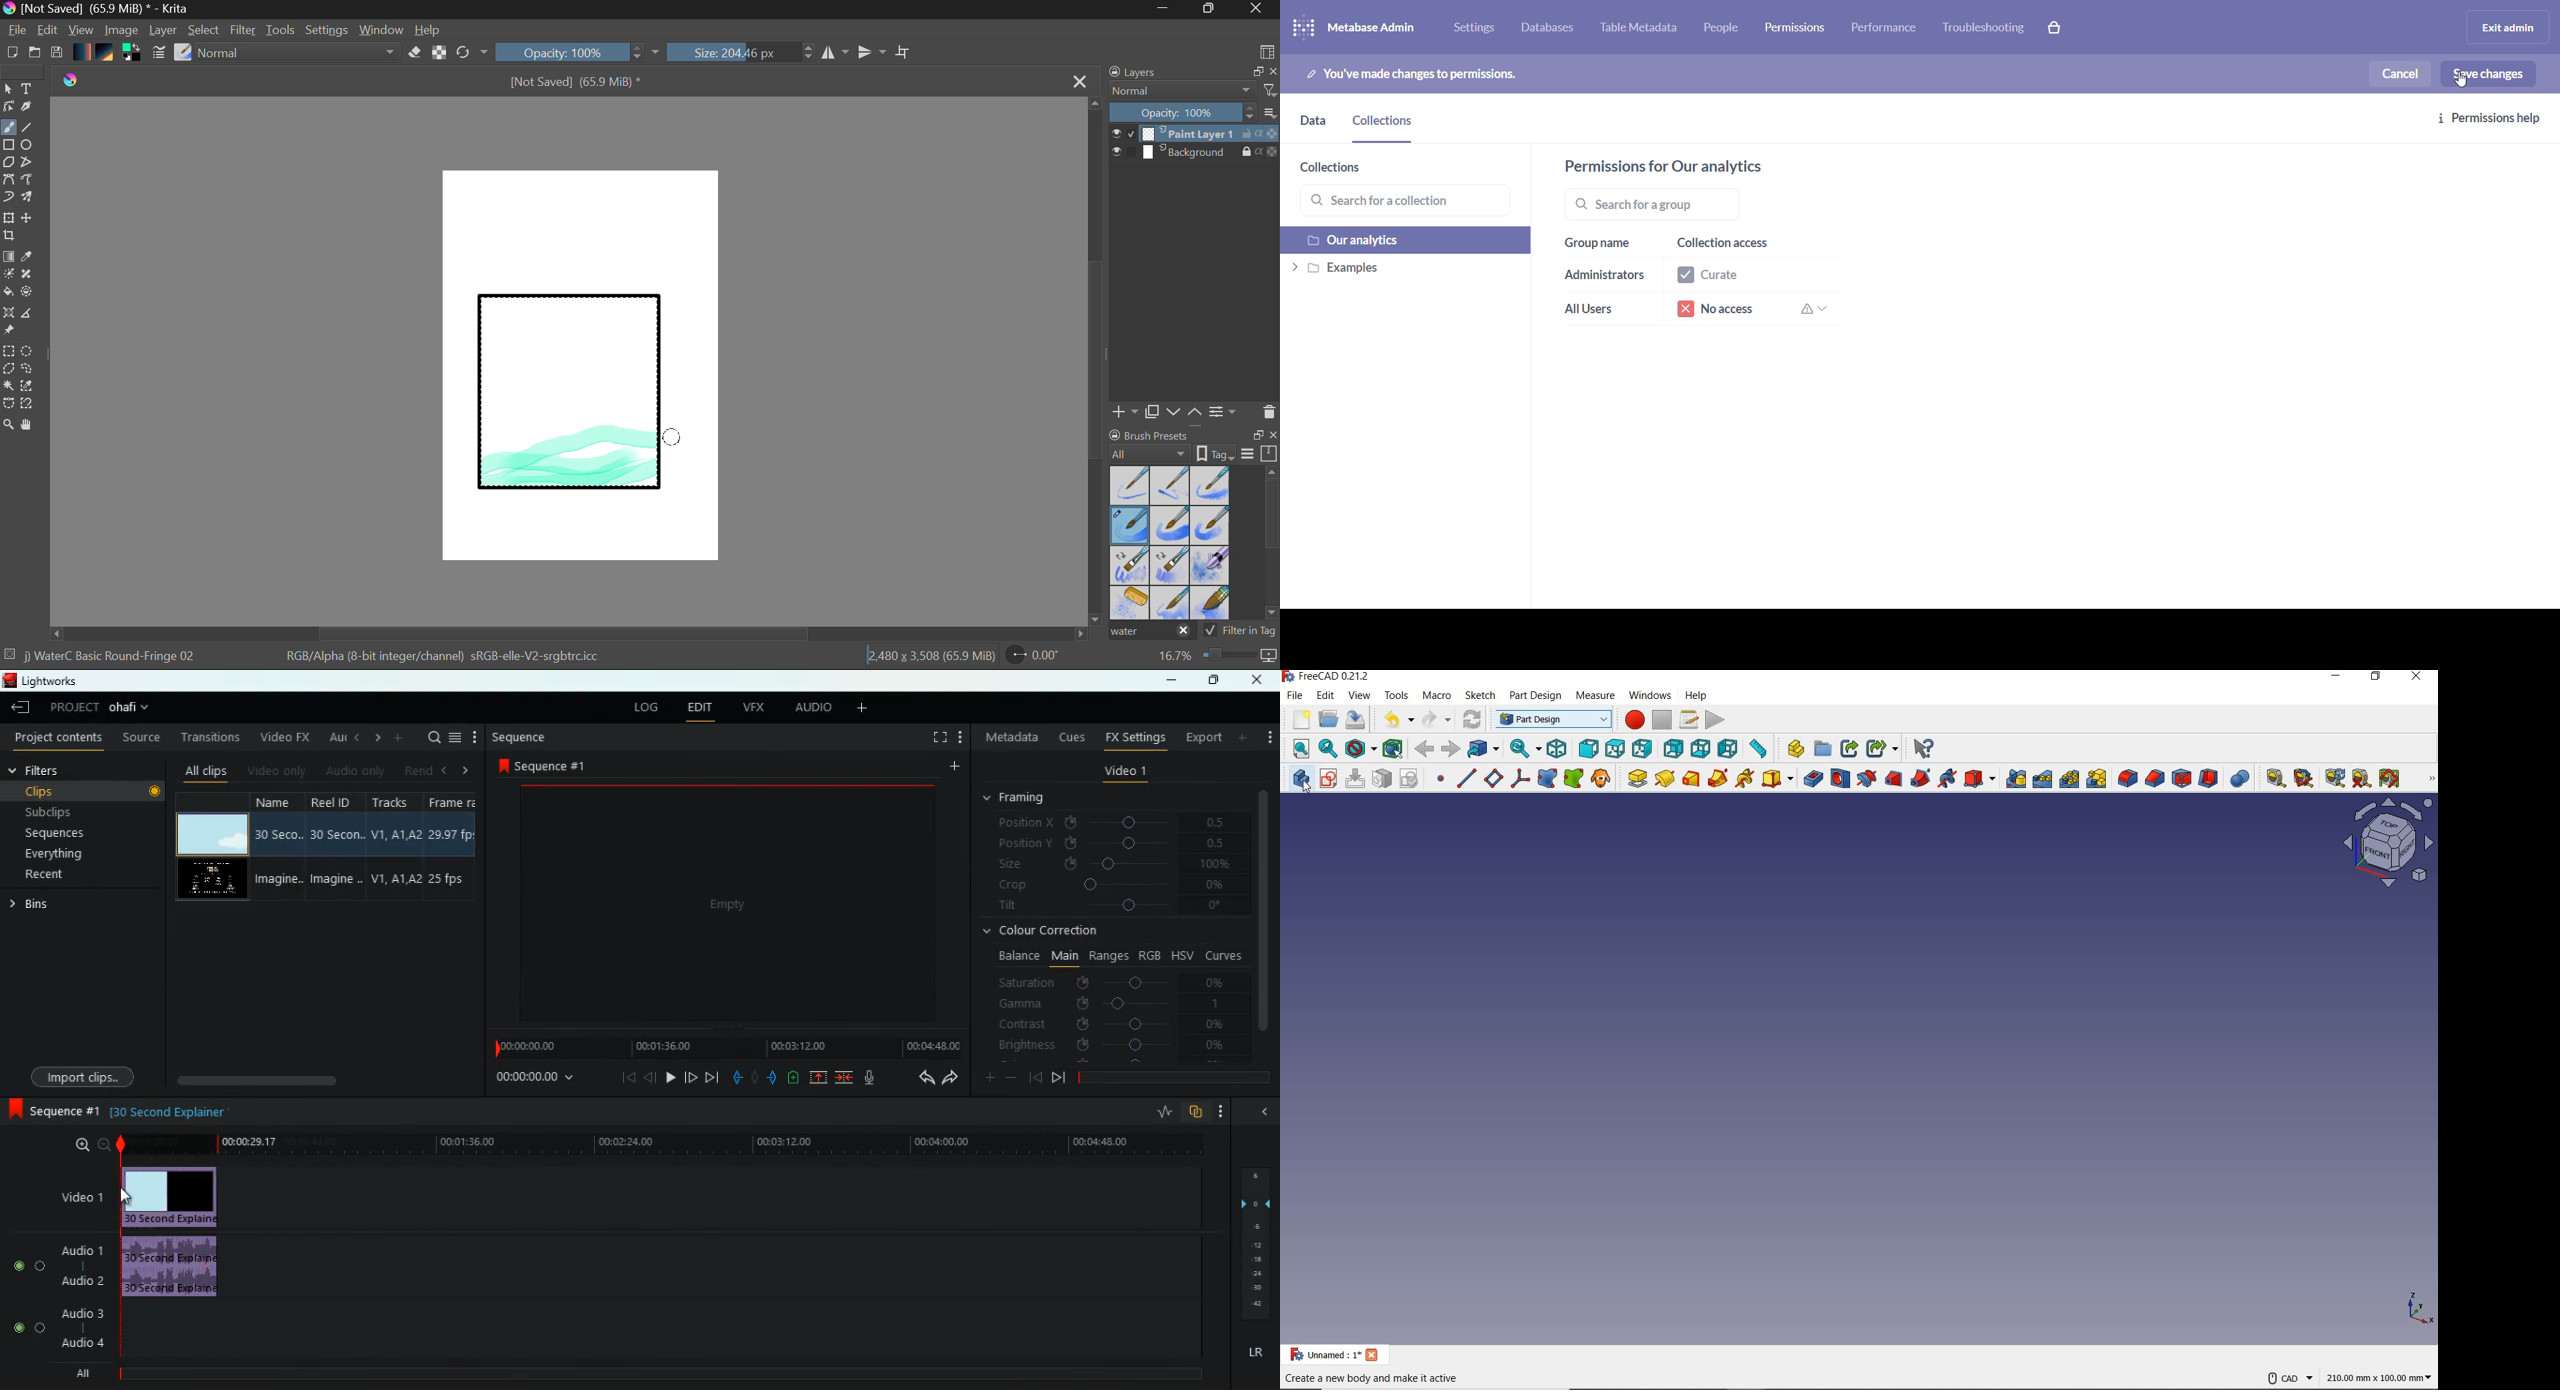  What do you see at coordinates (207, 736) in the screenshot?
I see `transitions` at bounding box center [207, 736].